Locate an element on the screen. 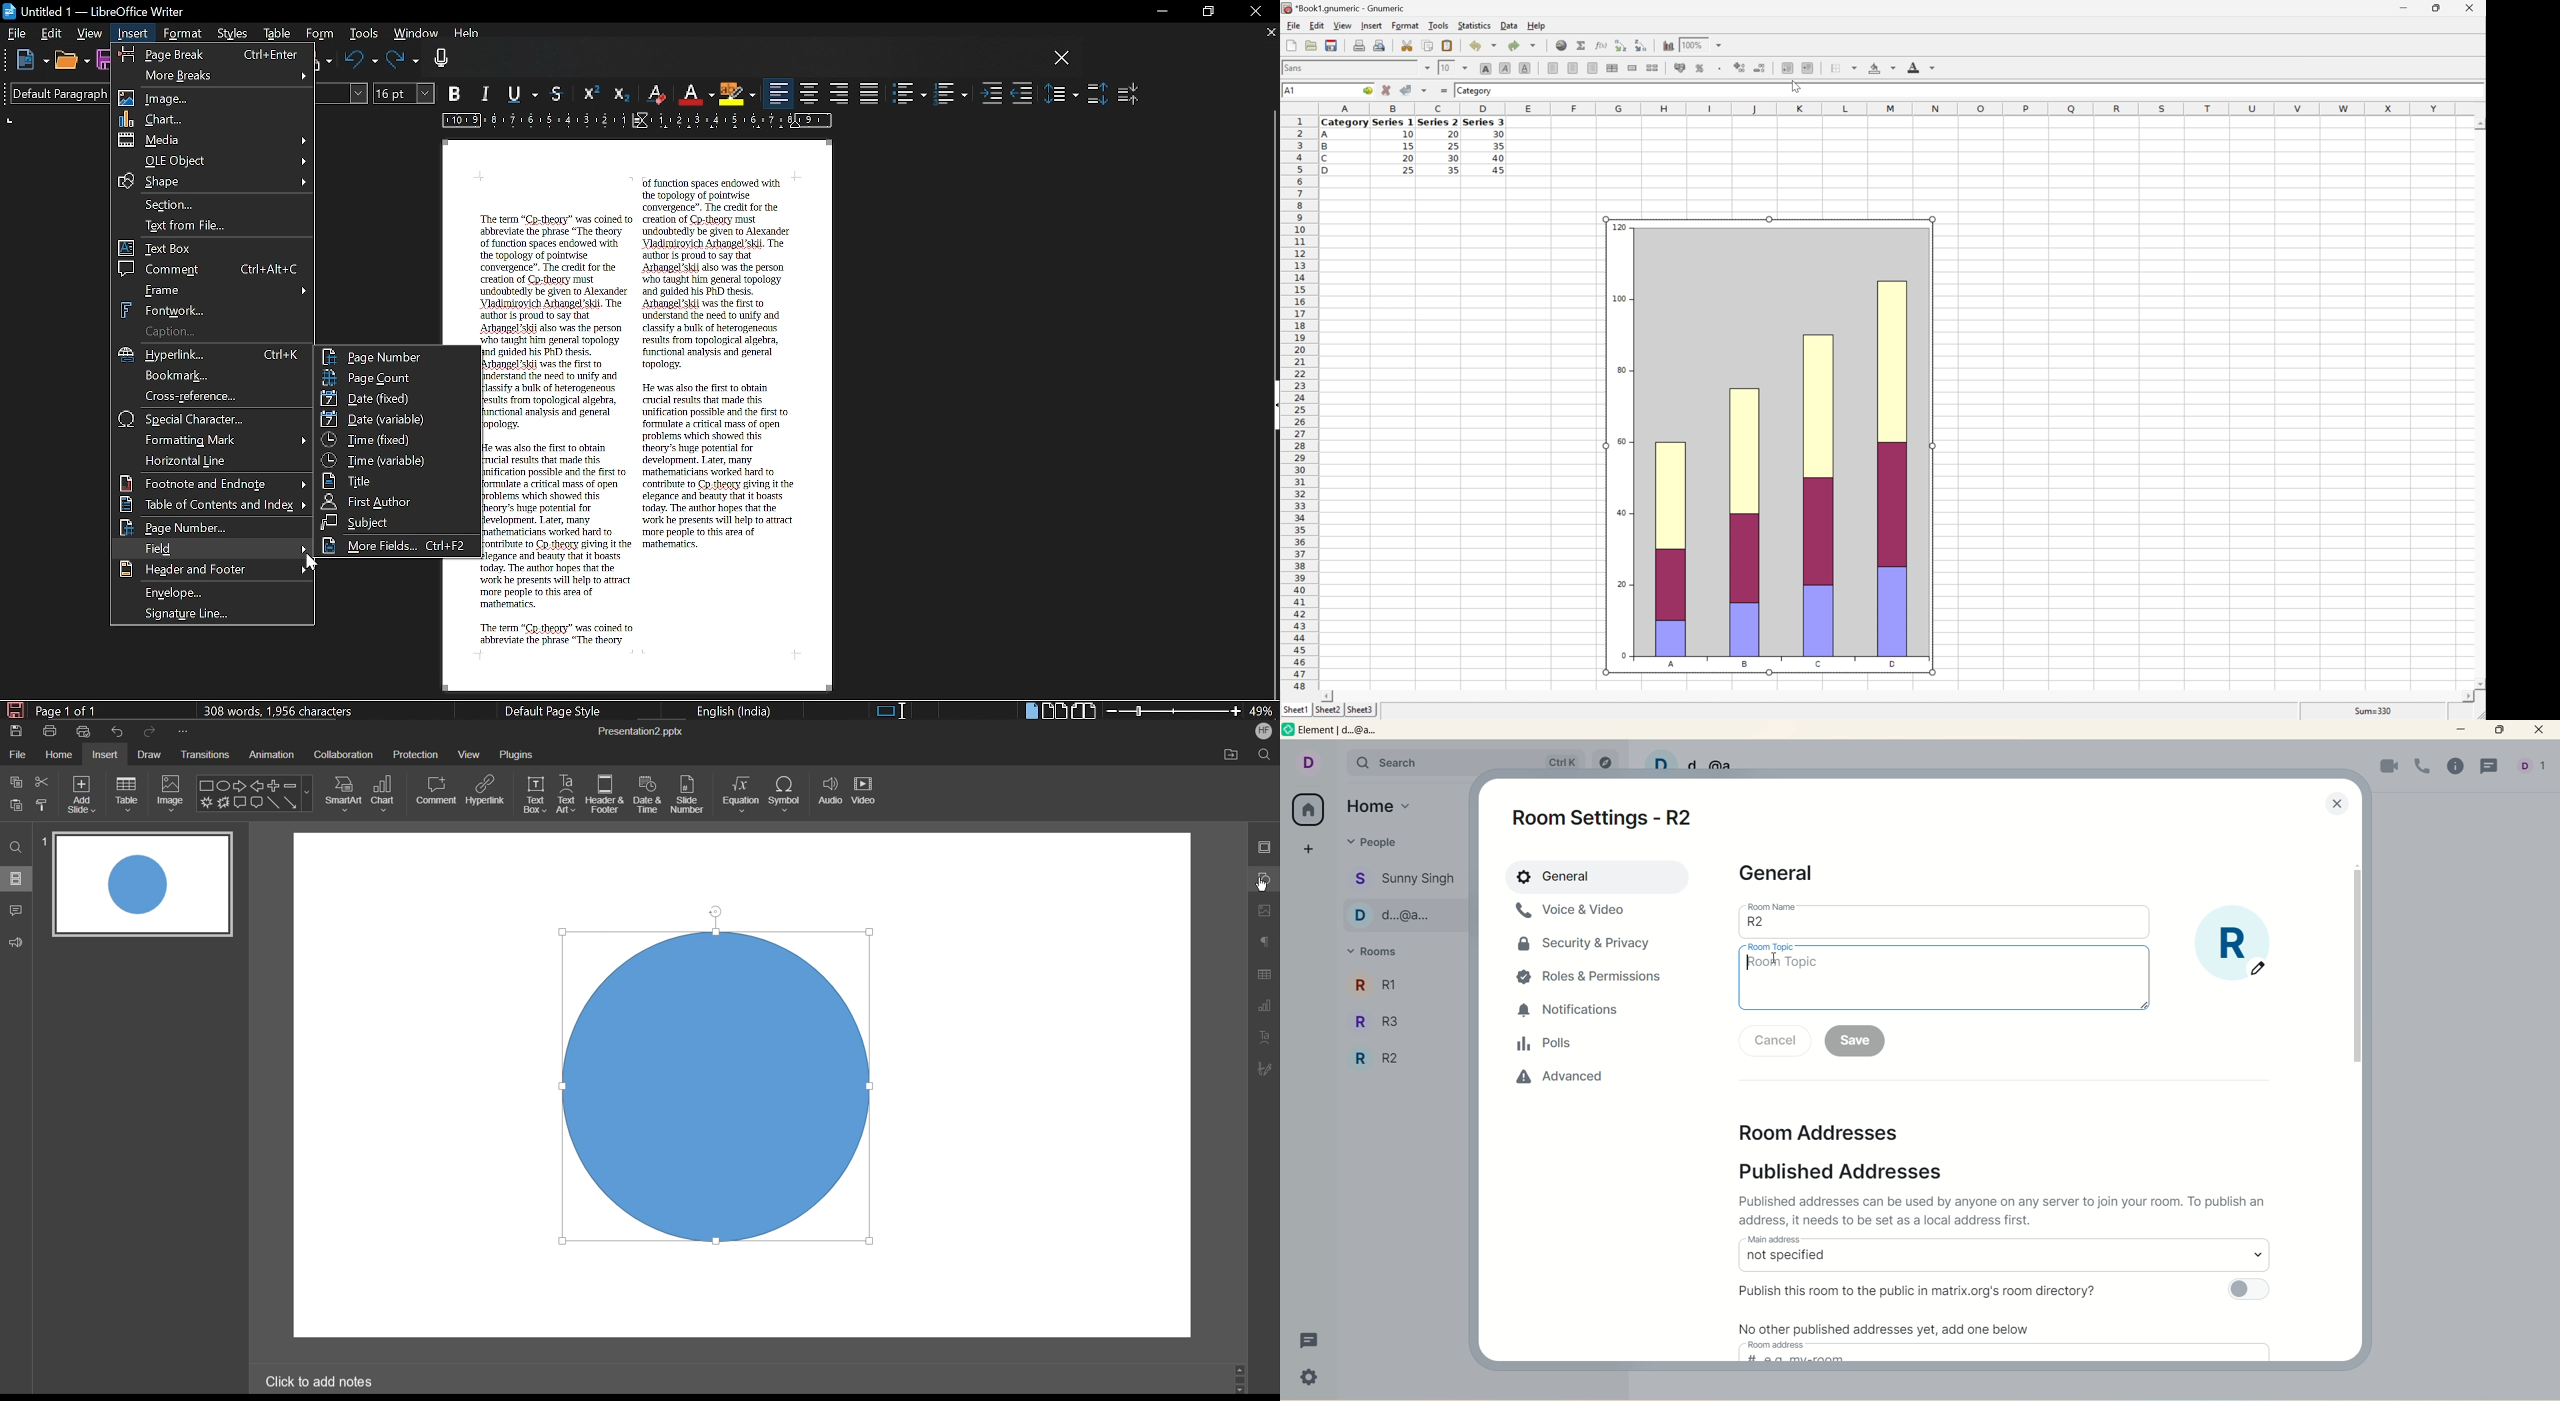 Image resolution: width=2576 pixels, height=1428 pixels. Redo is located at coordinates (151, 731).